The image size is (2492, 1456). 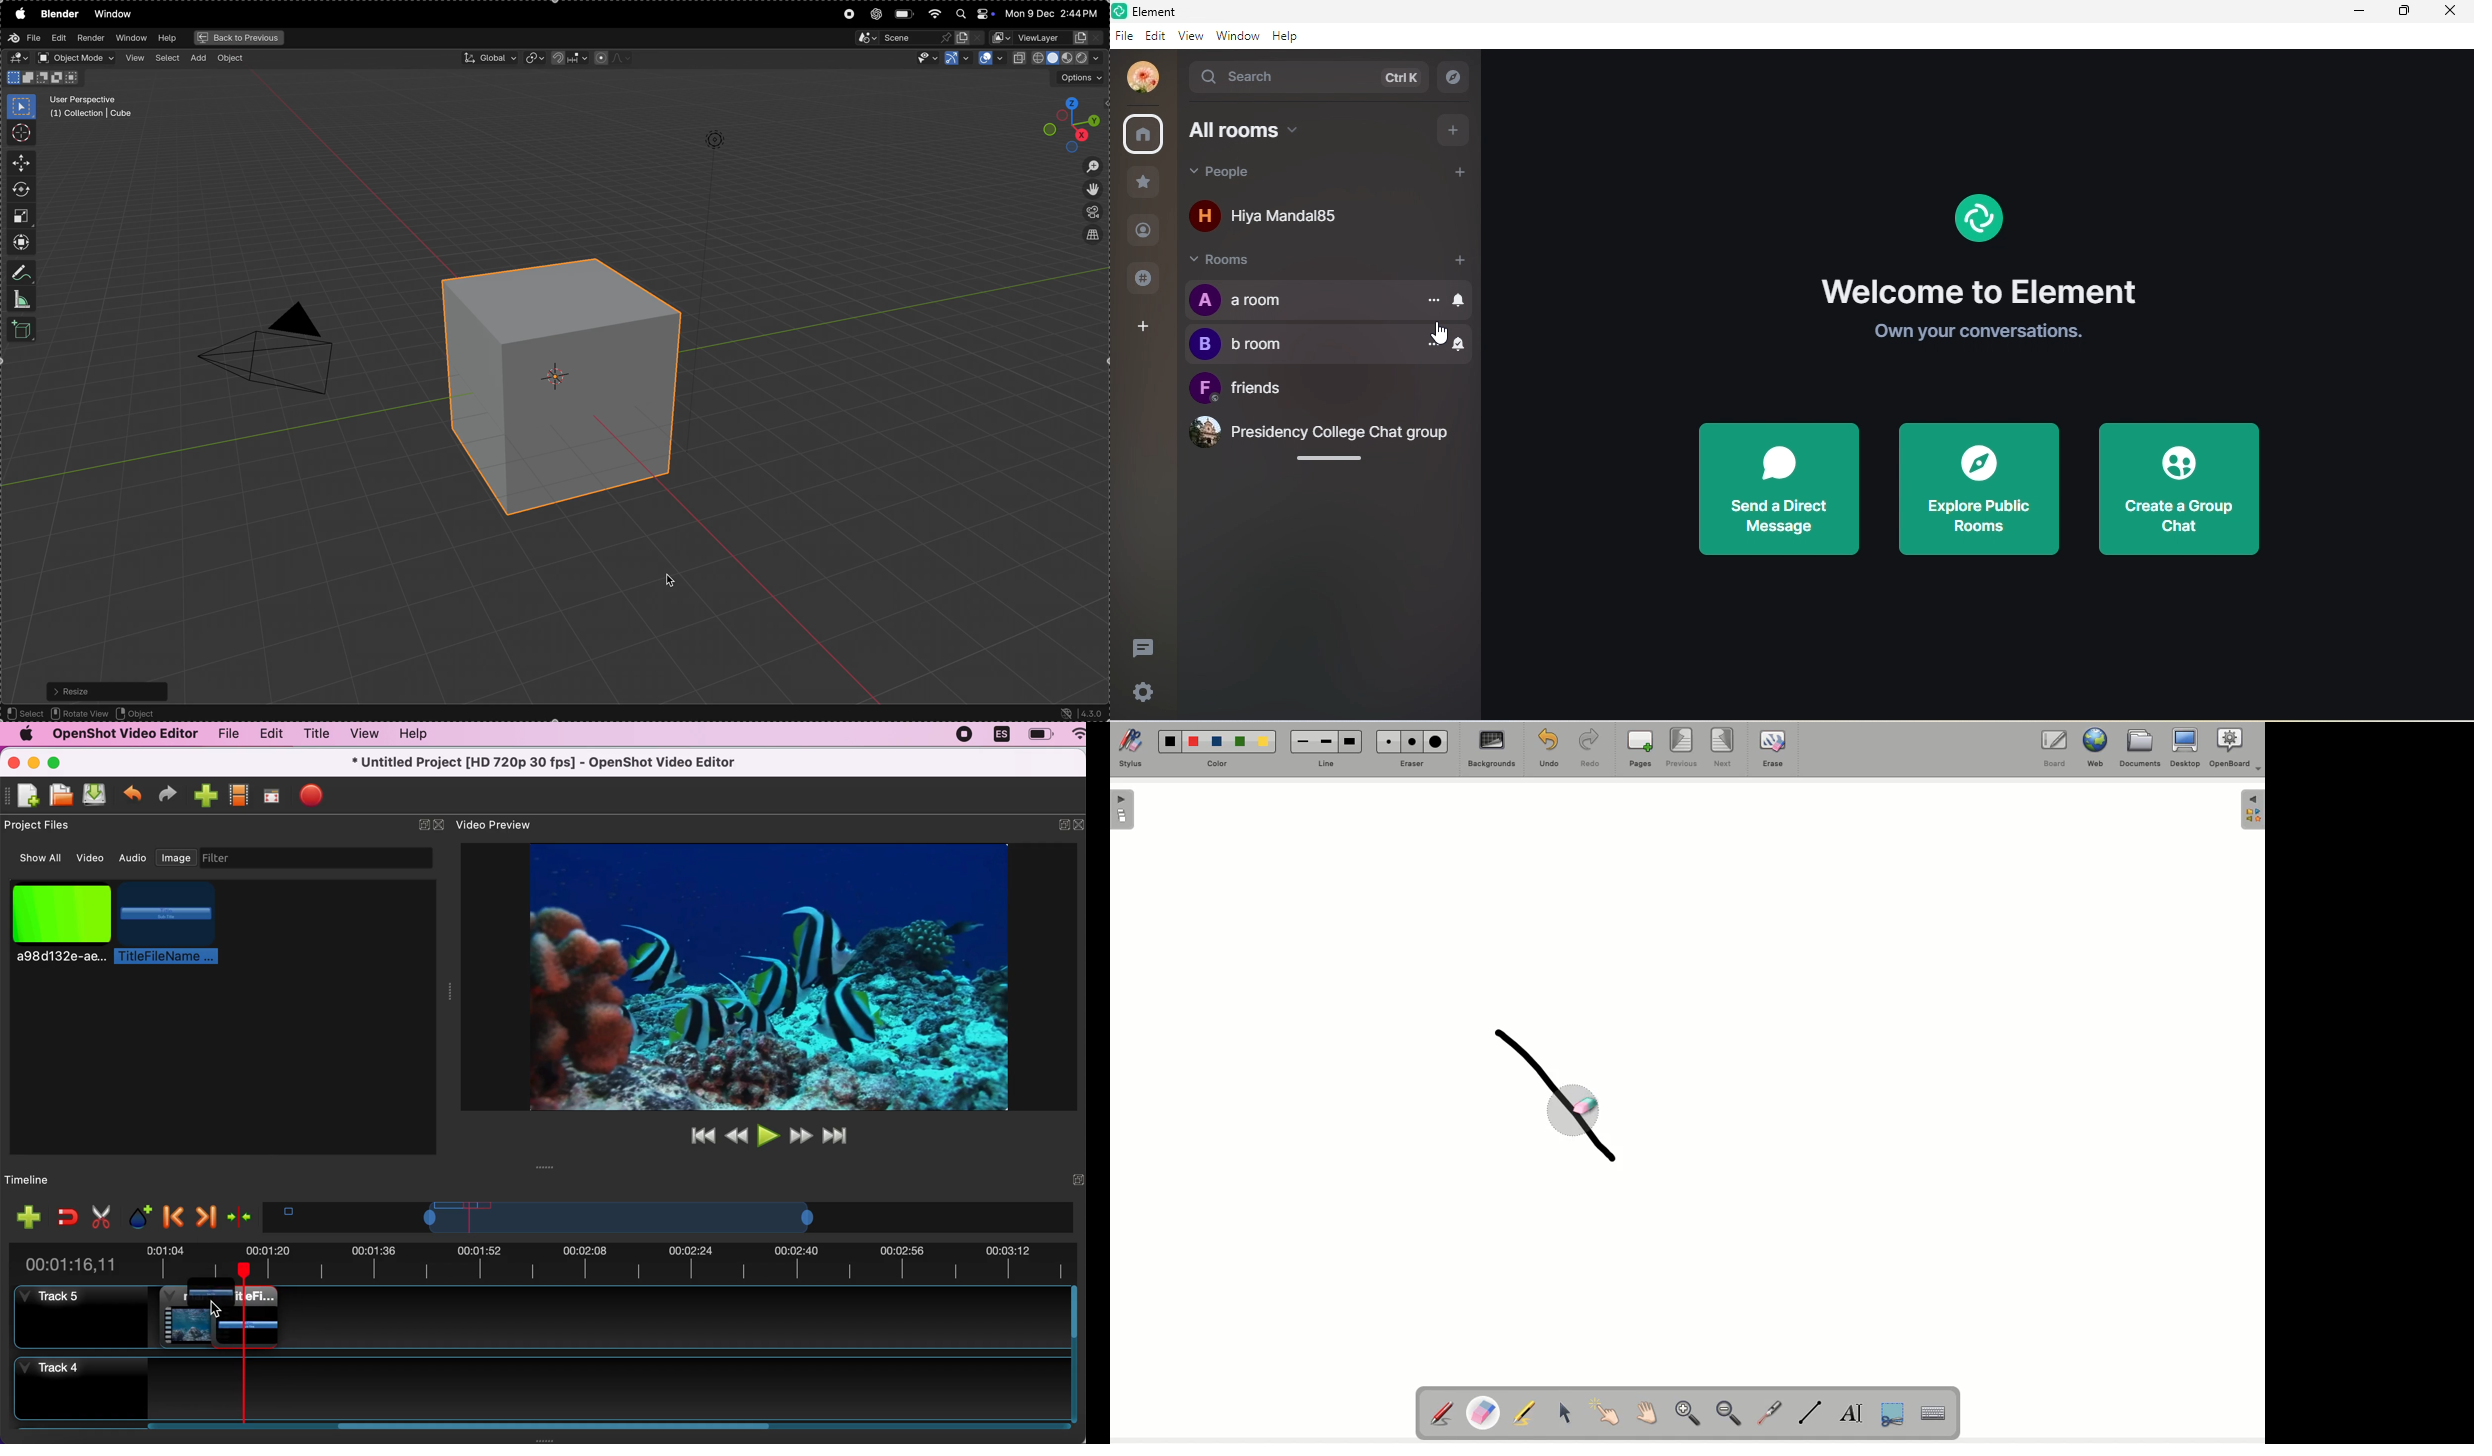 What do you see at coordinates (325, 858) in the screenshot?
I see `filter` at bounding box center [325, 858].